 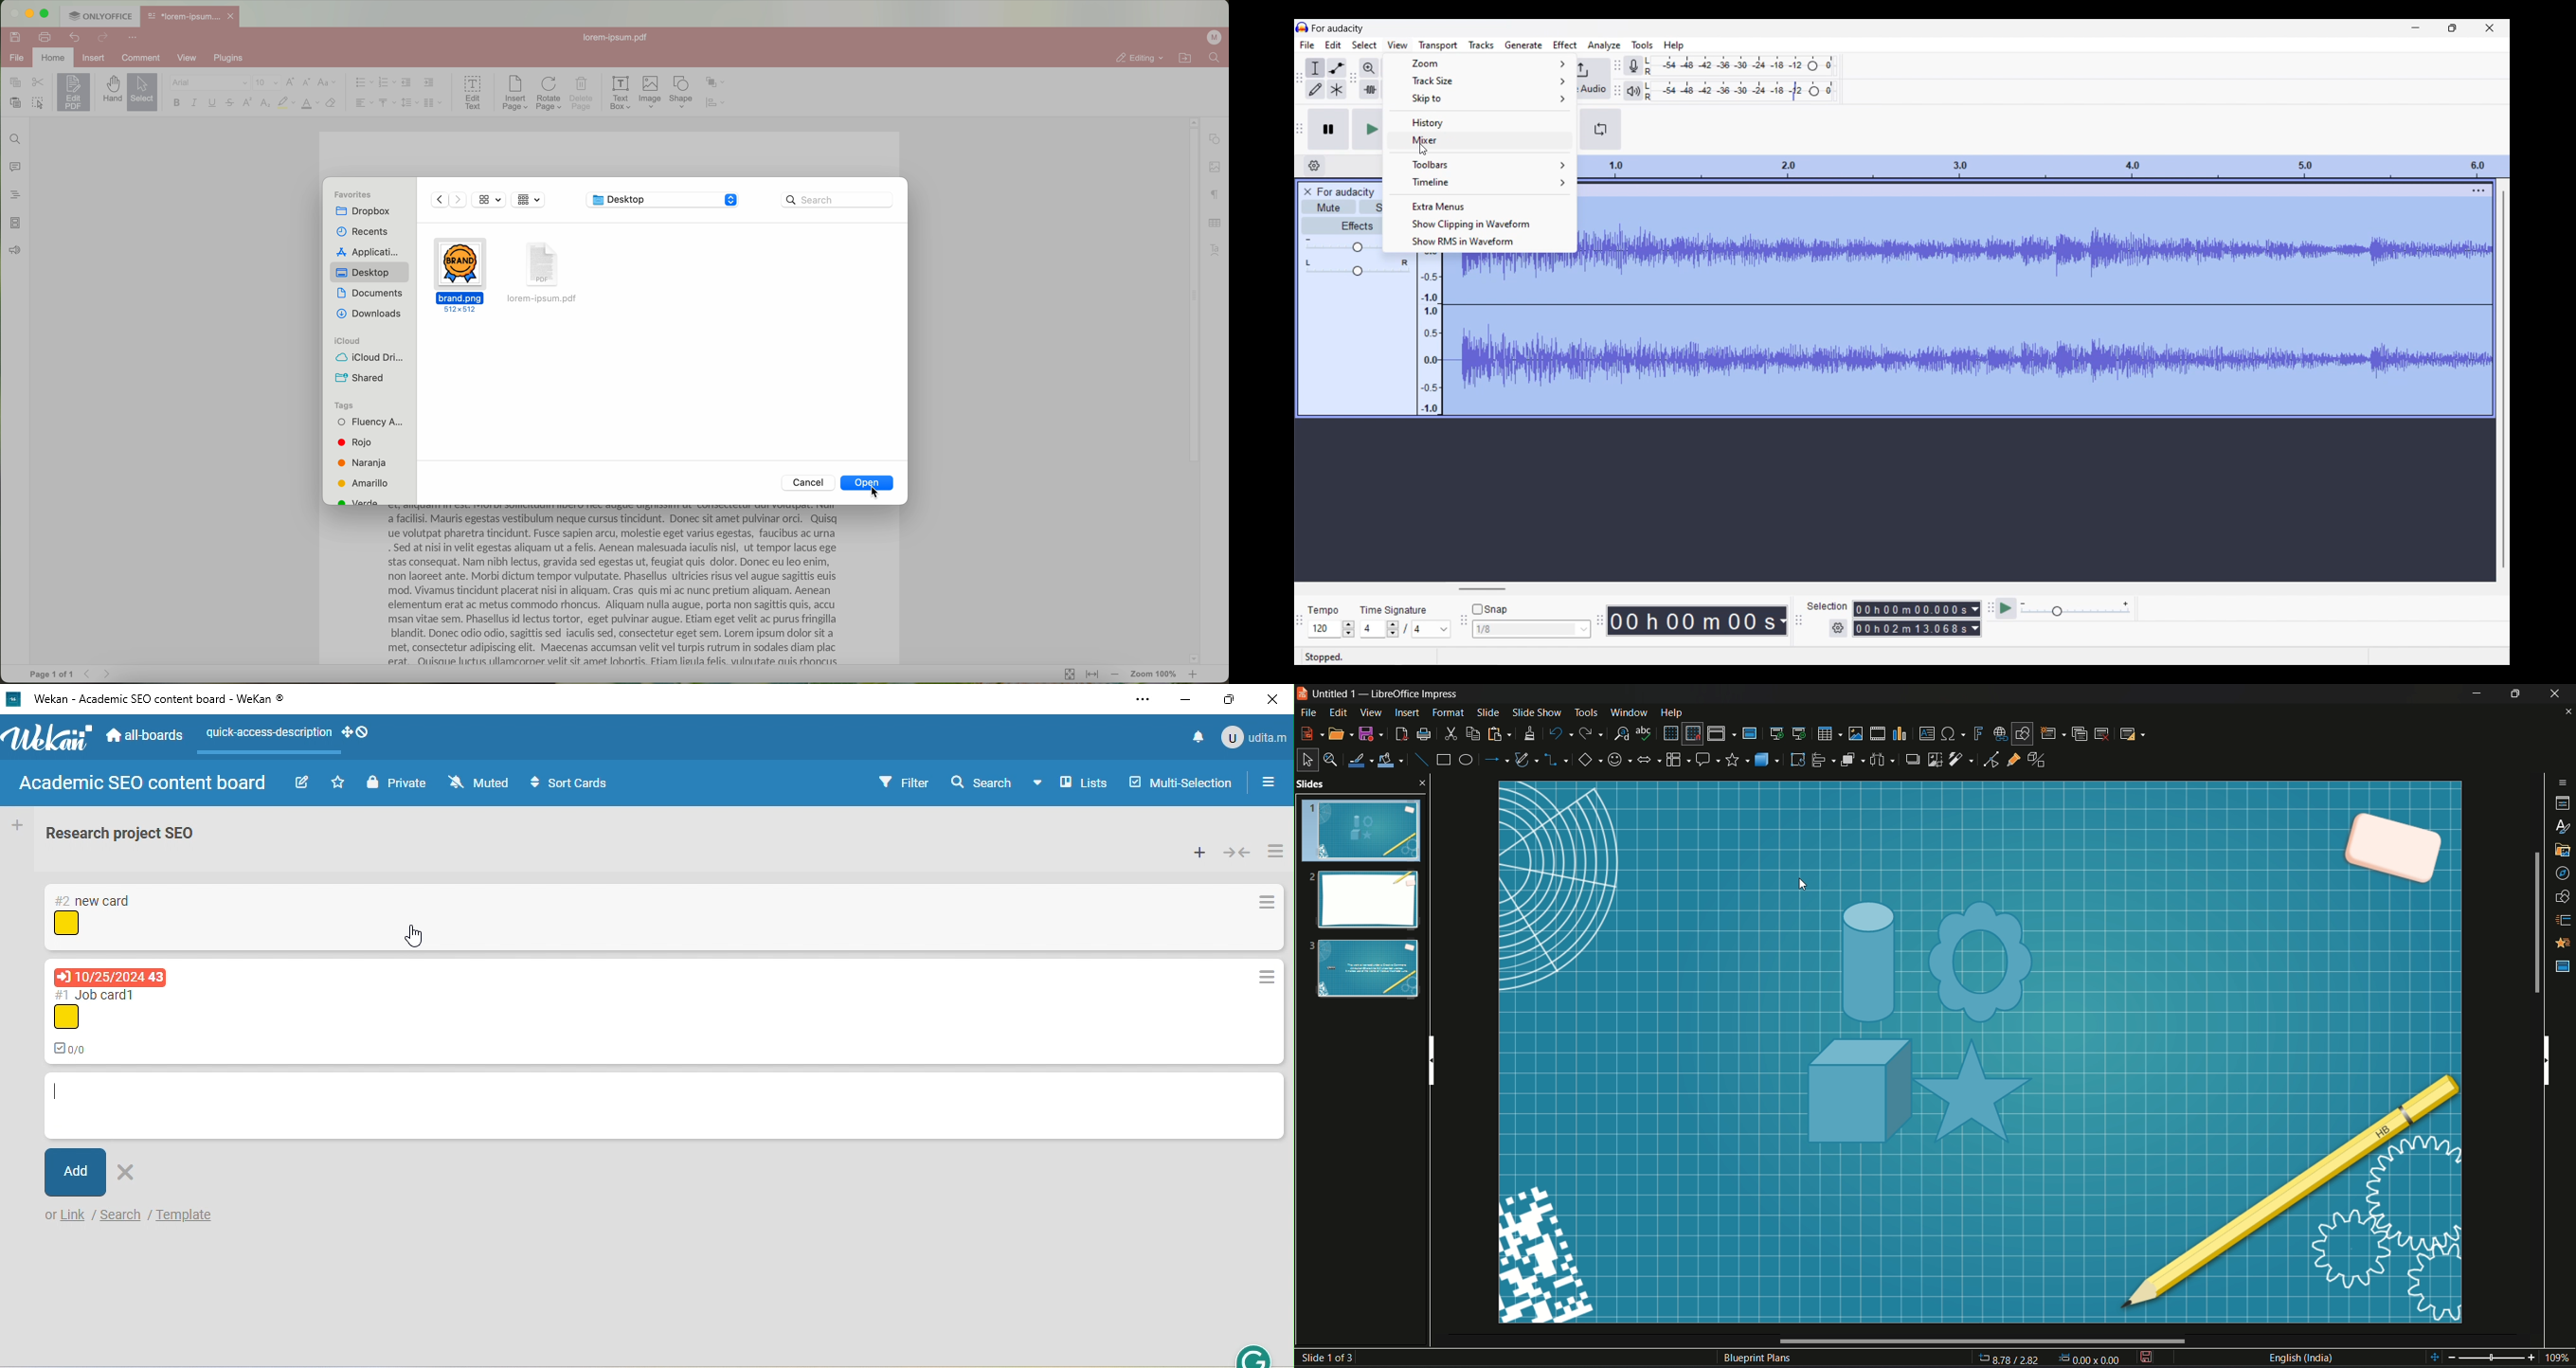 I want to click on Zoom, so click(x=2503, y=1358).